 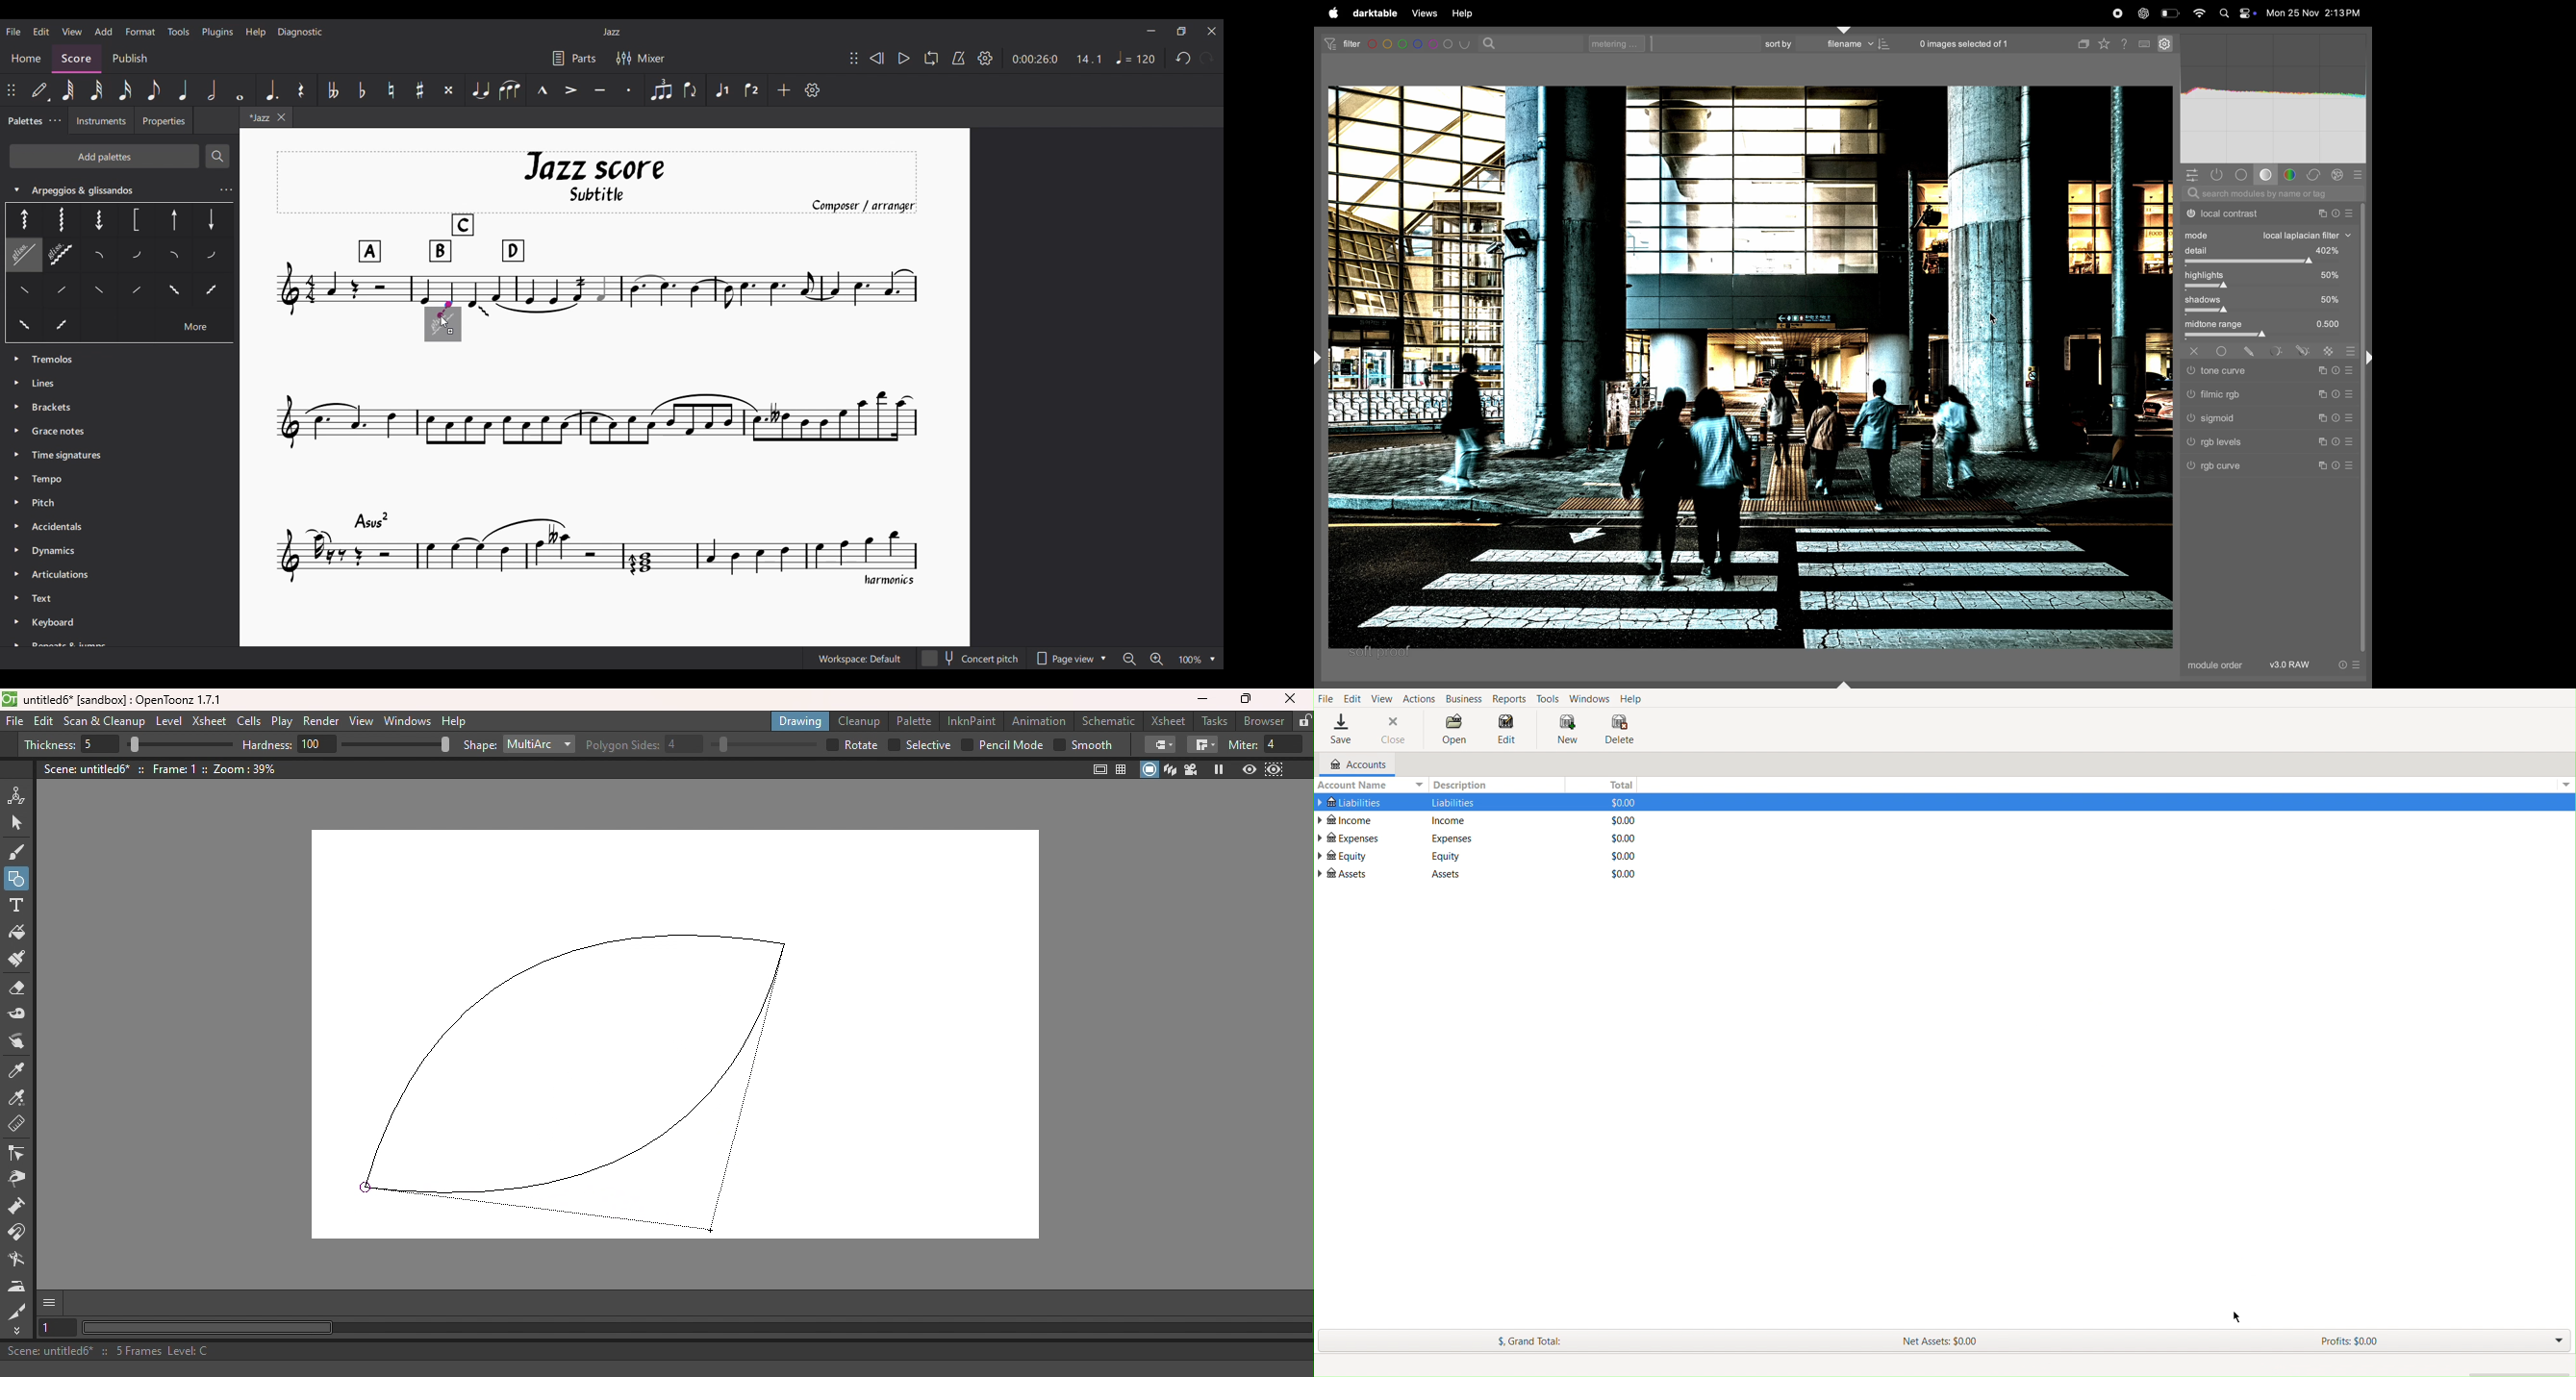 I want to click on Metronome, so click(x=959, y=58).